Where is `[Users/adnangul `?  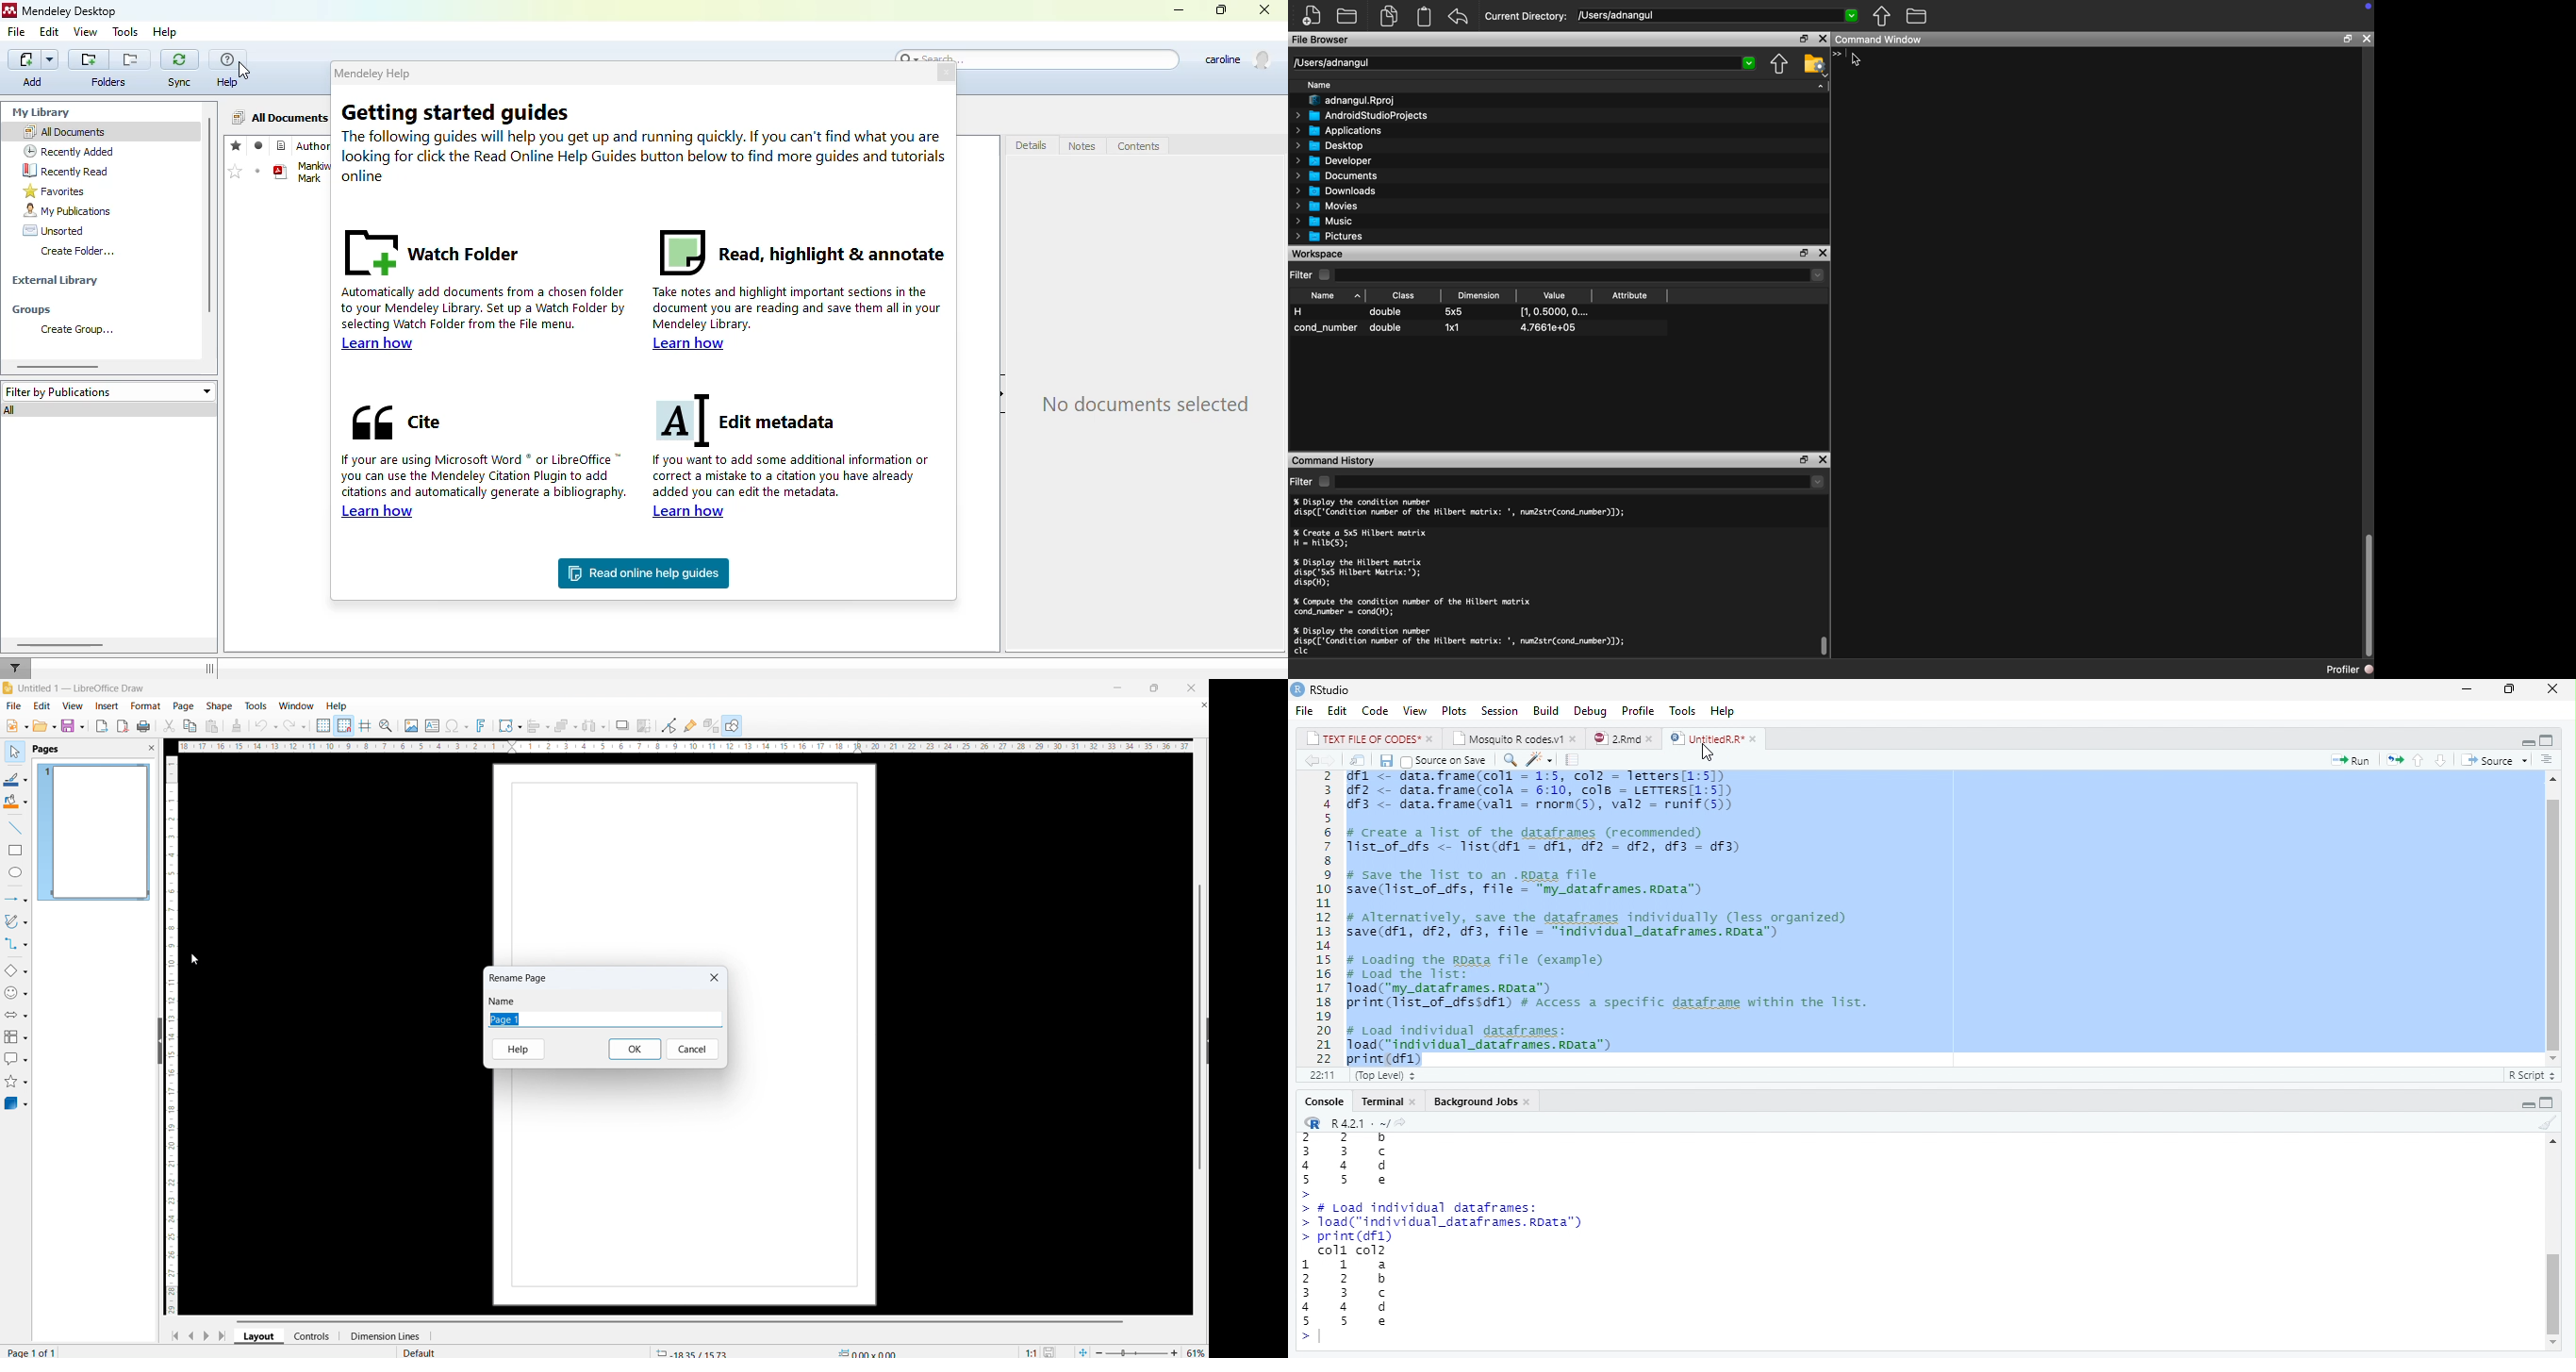 [Users/adnangul  is located at coordinates (1718, 17).